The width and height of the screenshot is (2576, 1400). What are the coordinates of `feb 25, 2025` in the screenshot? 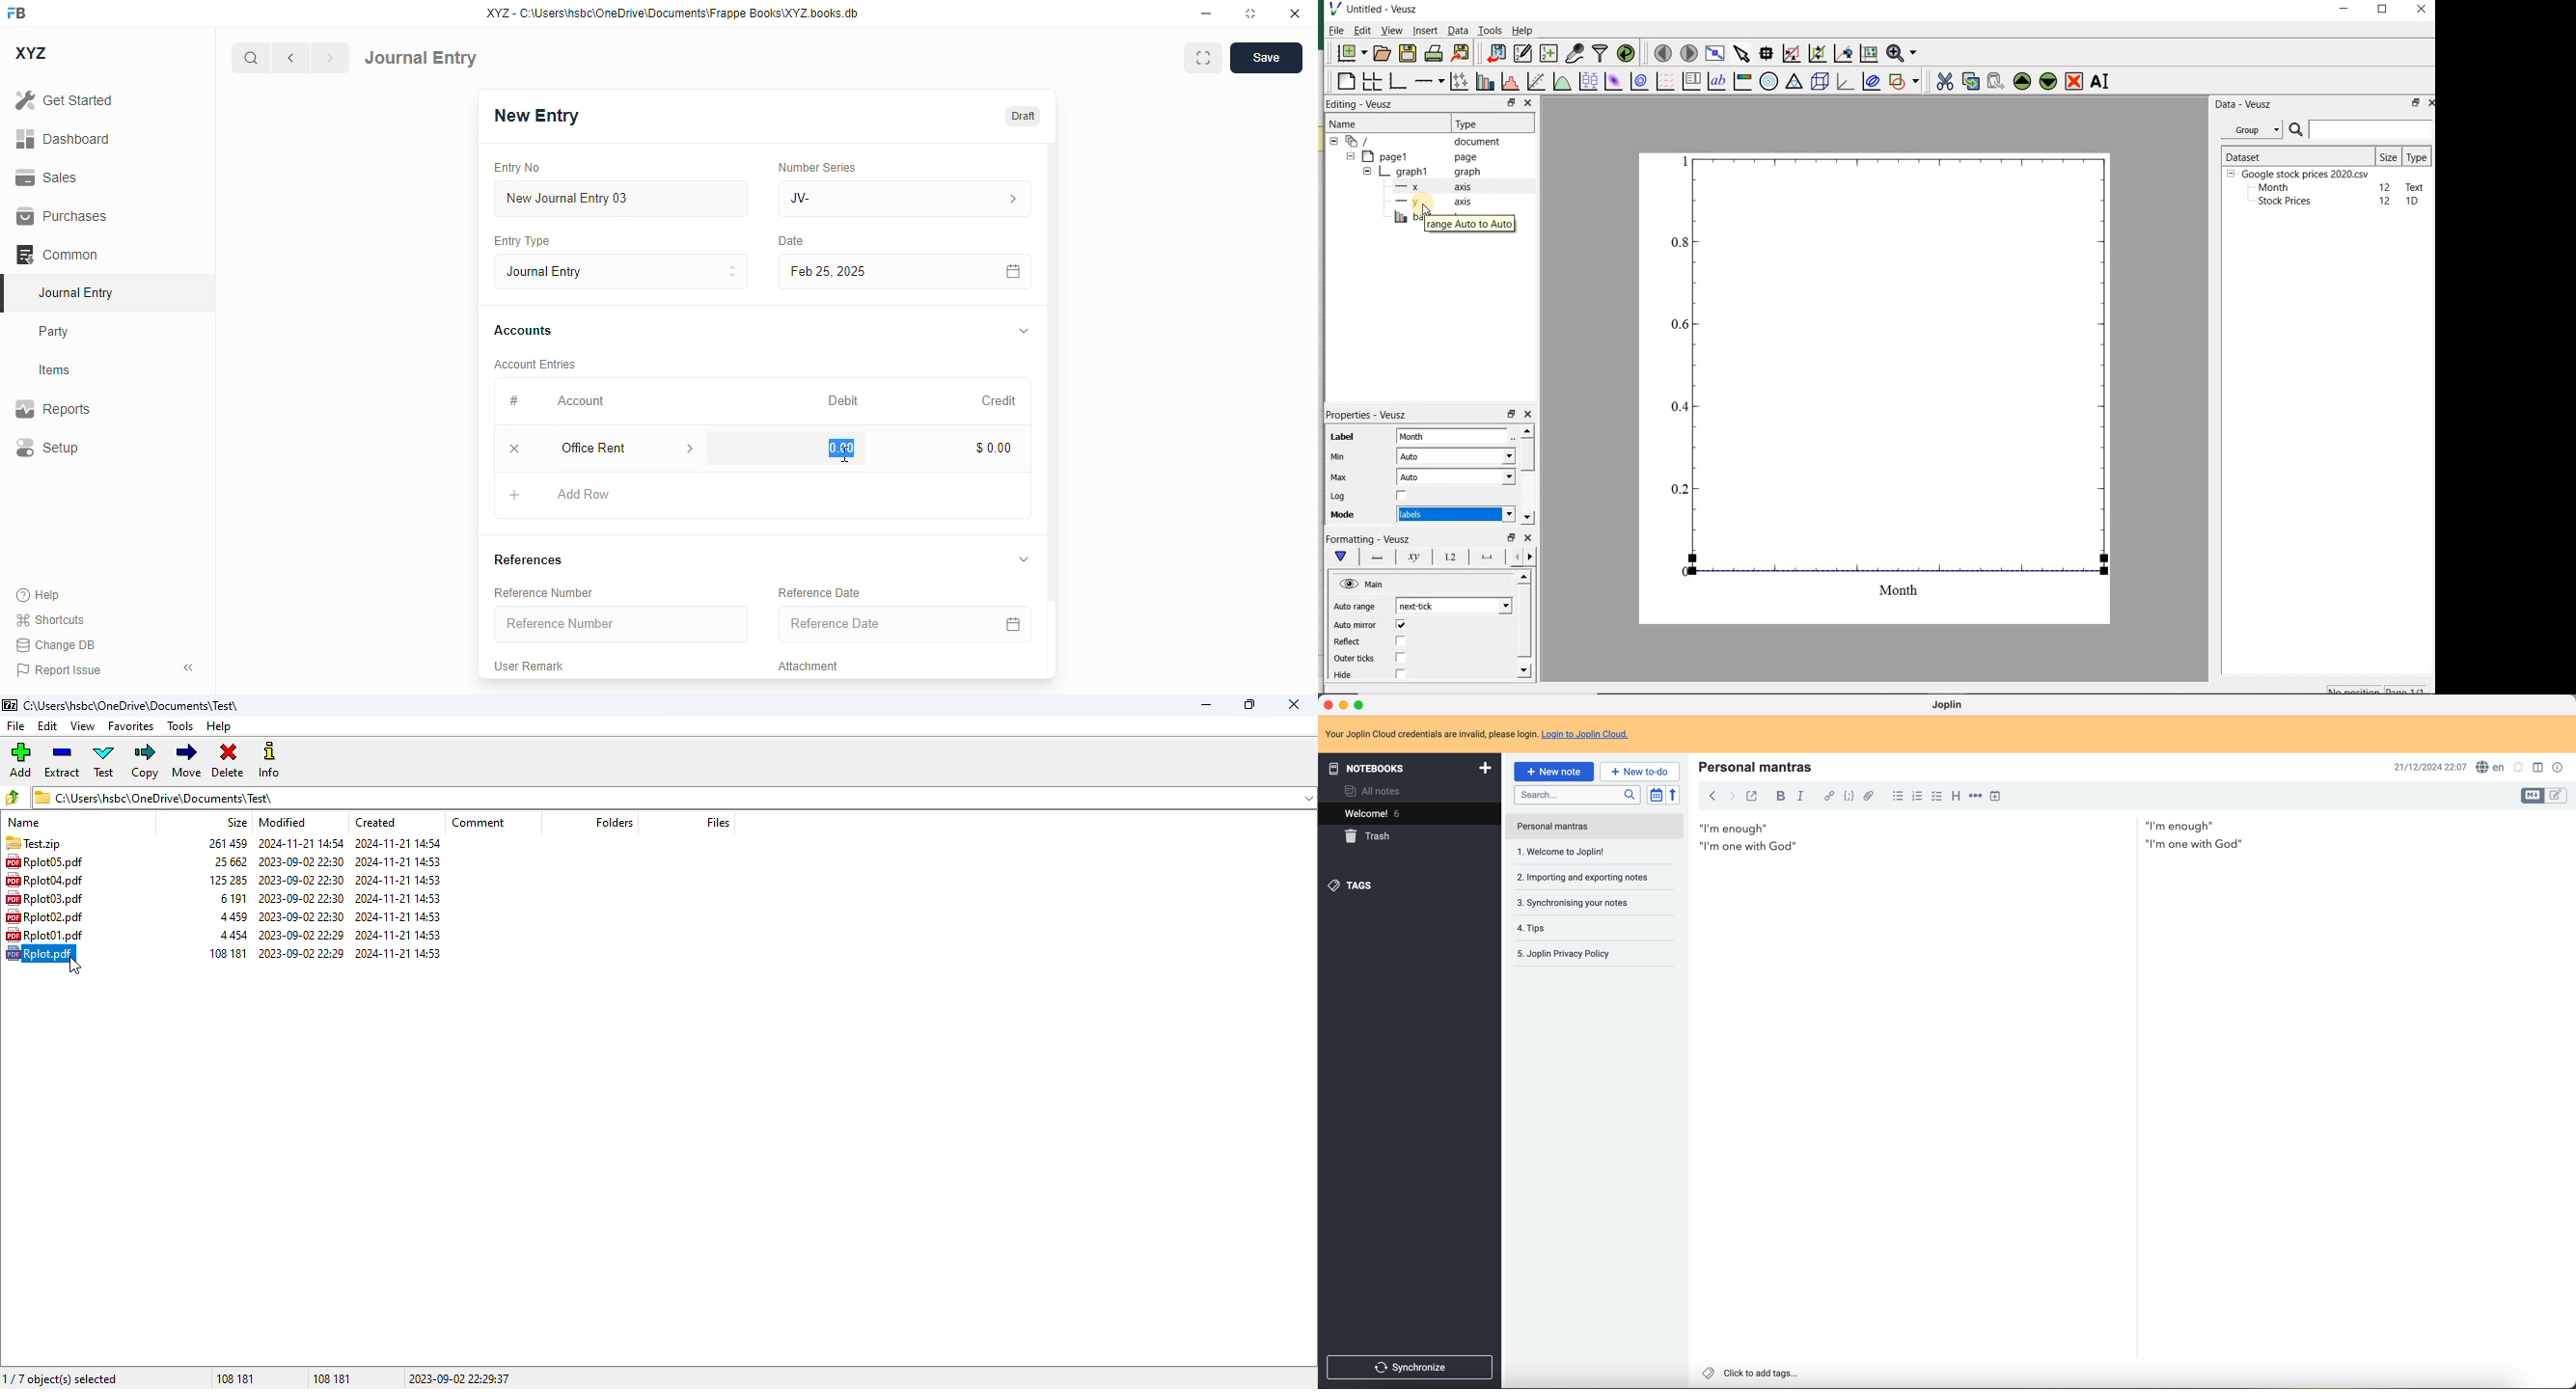 It's located at (878, 272).